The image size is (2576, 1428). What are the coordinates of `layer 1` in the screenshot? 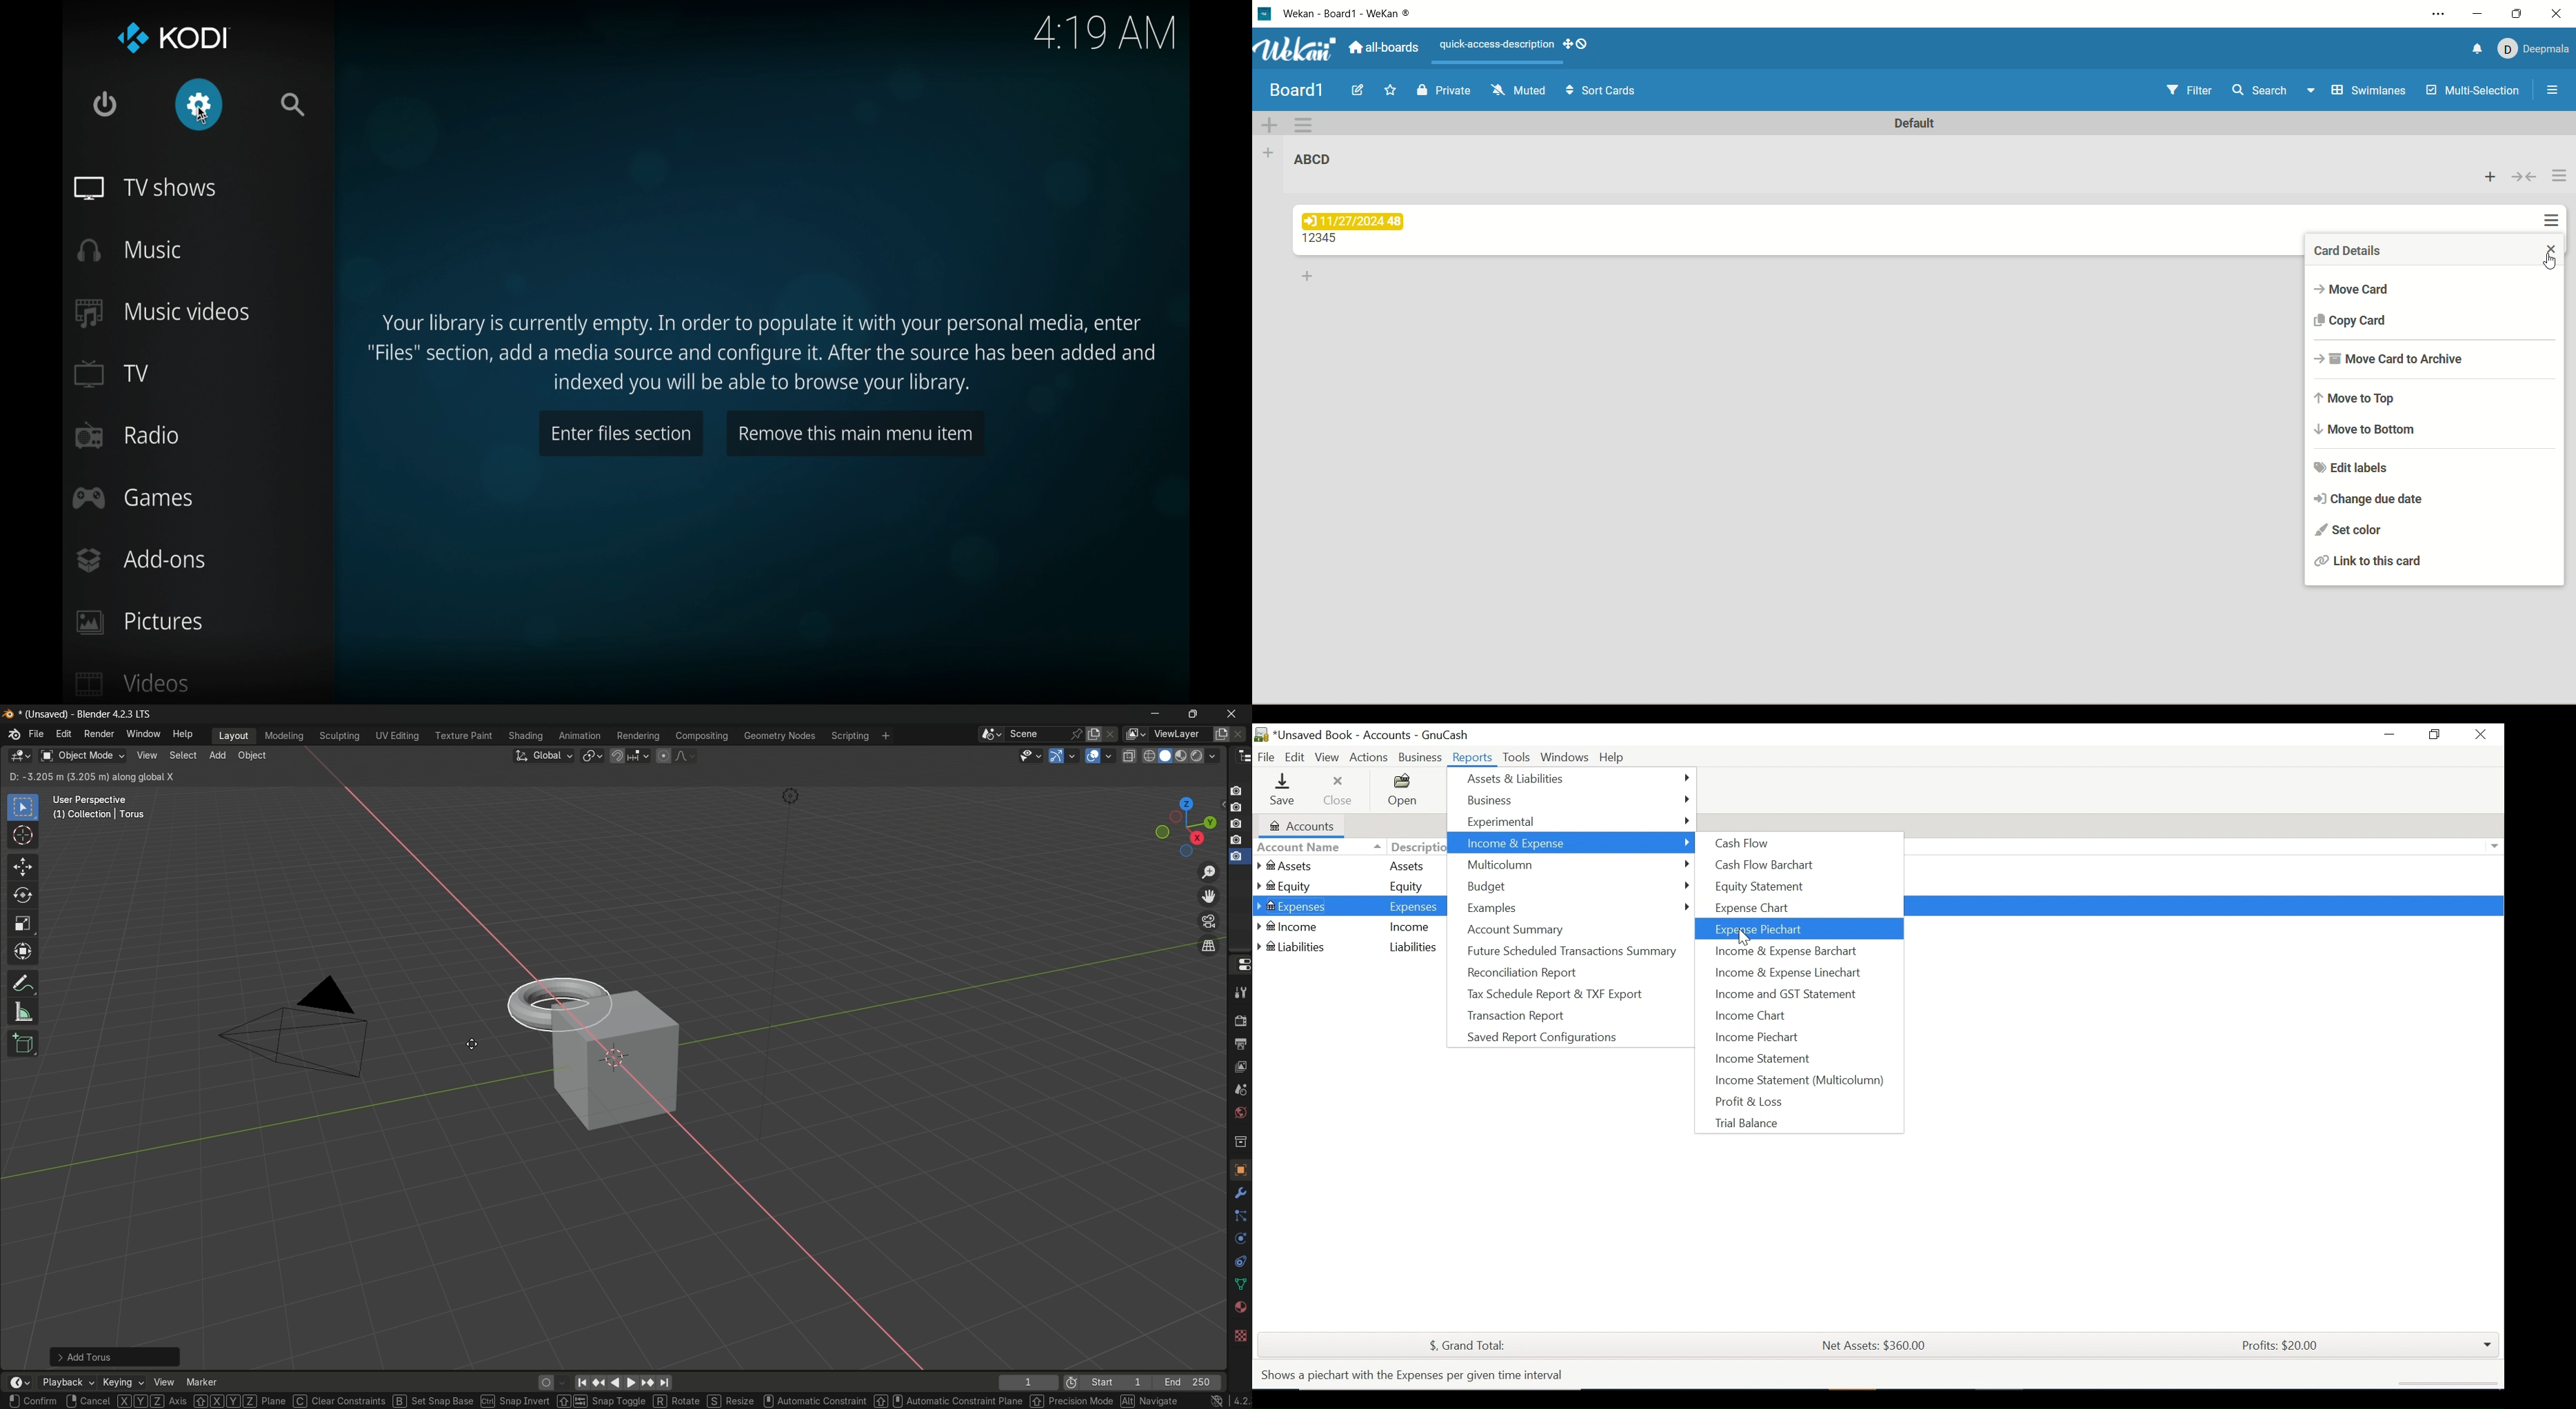 It's located at (1236, 791).